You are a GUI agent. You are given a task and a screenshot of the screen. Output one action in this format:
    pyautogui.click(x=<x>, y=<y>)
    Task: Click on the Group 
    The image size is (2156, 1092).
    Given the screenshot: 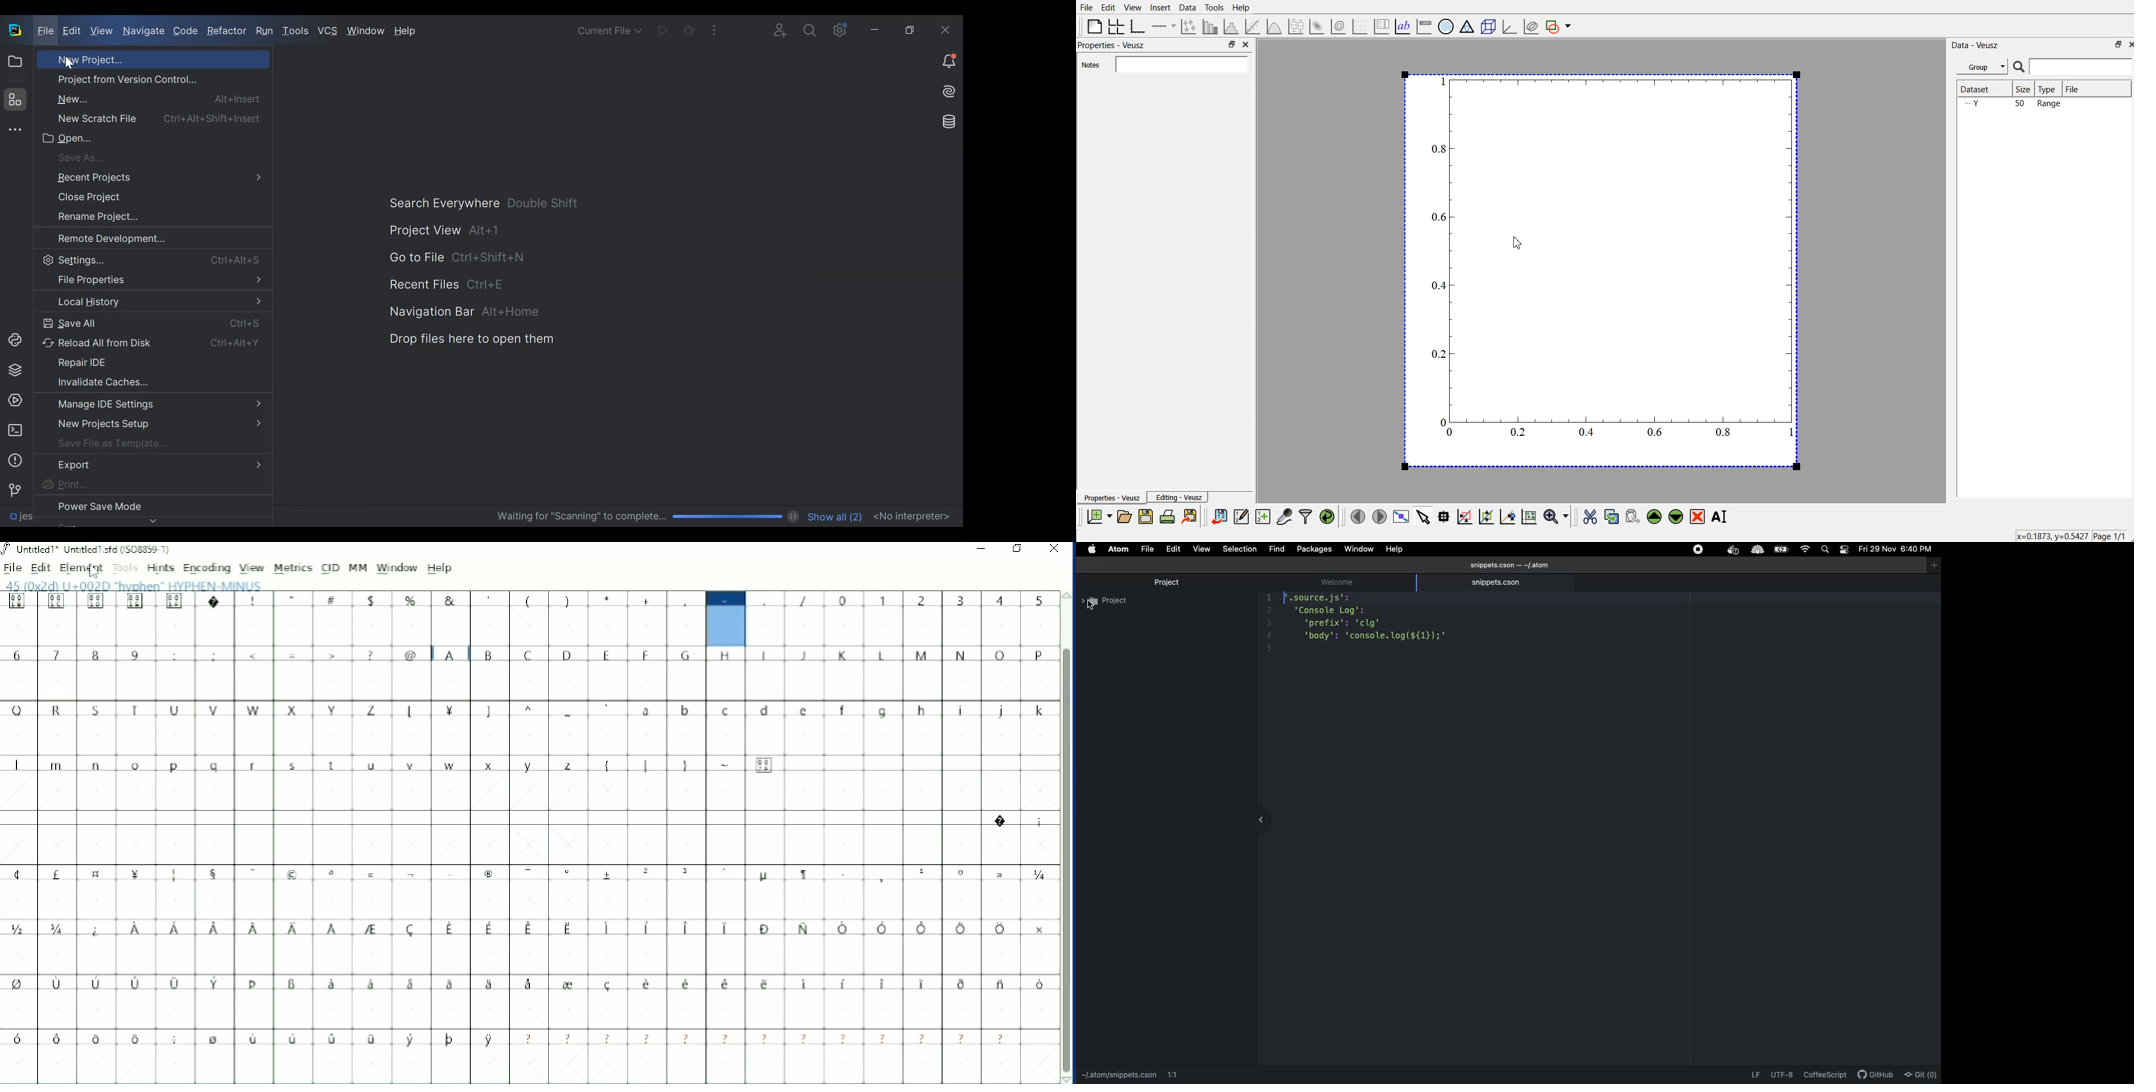 What is the action you would take?
    pyautogui.click(x=1984, y=66)
    